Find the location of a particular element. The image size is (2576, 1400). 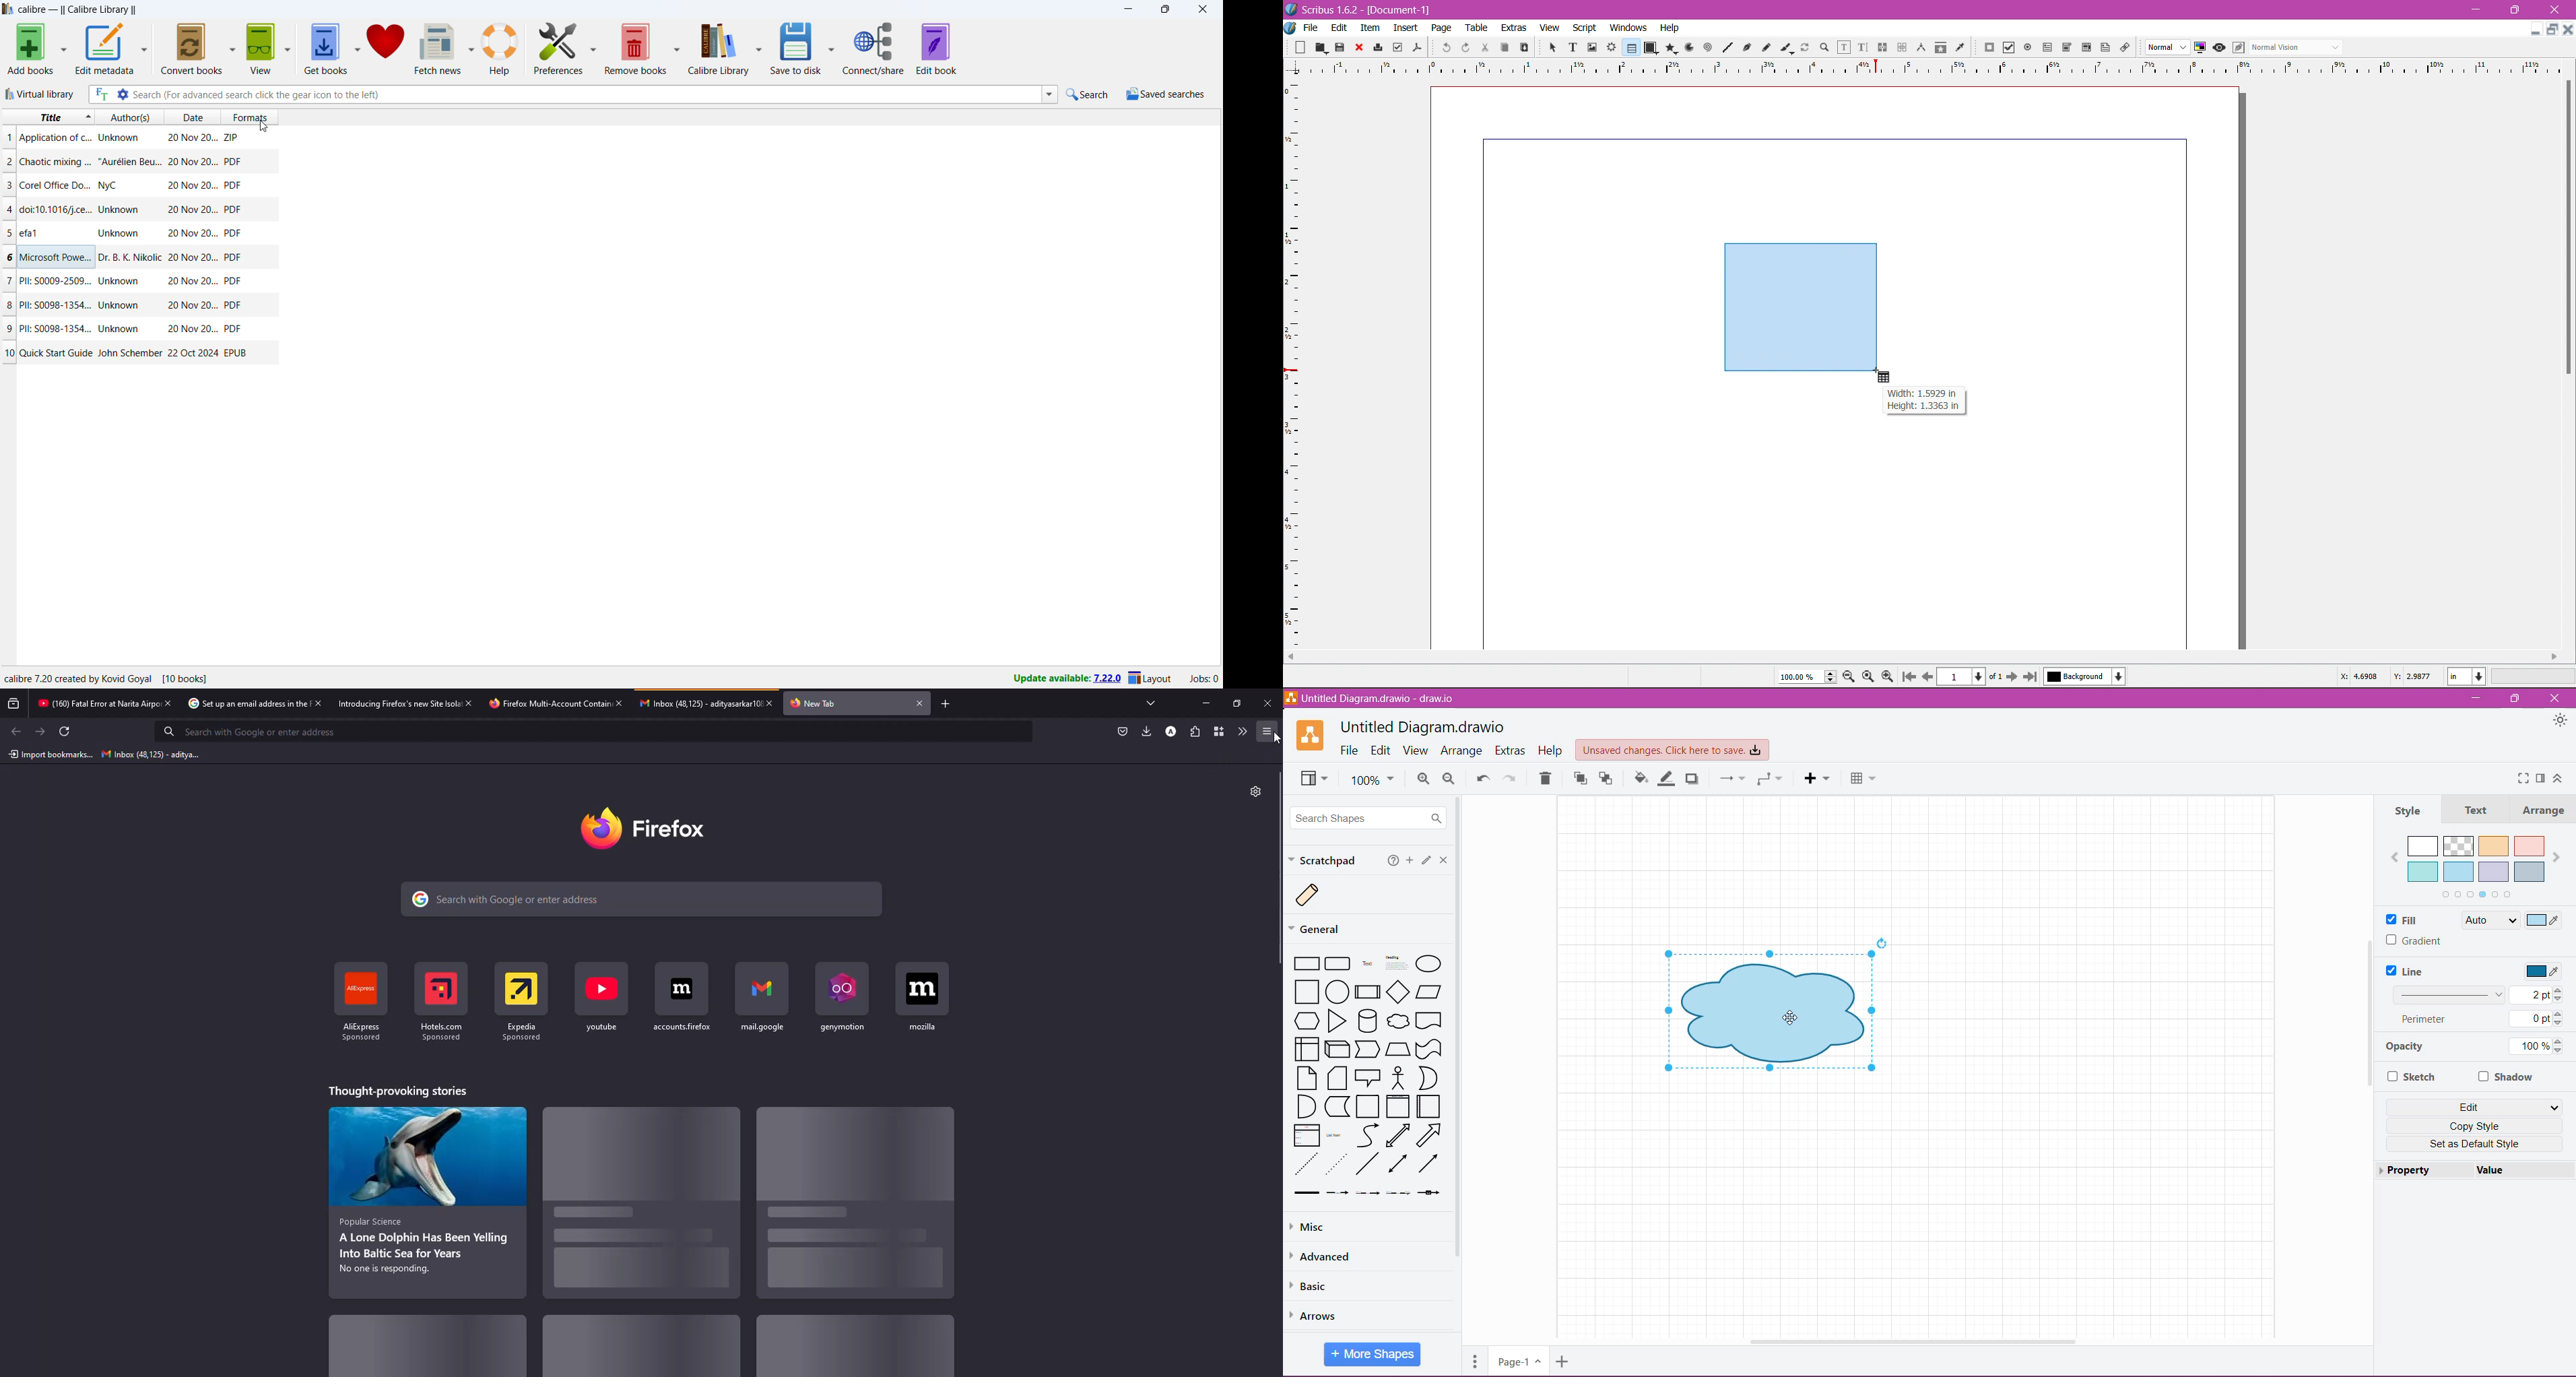

Copy Style is located at coordinates (2476, 1126).